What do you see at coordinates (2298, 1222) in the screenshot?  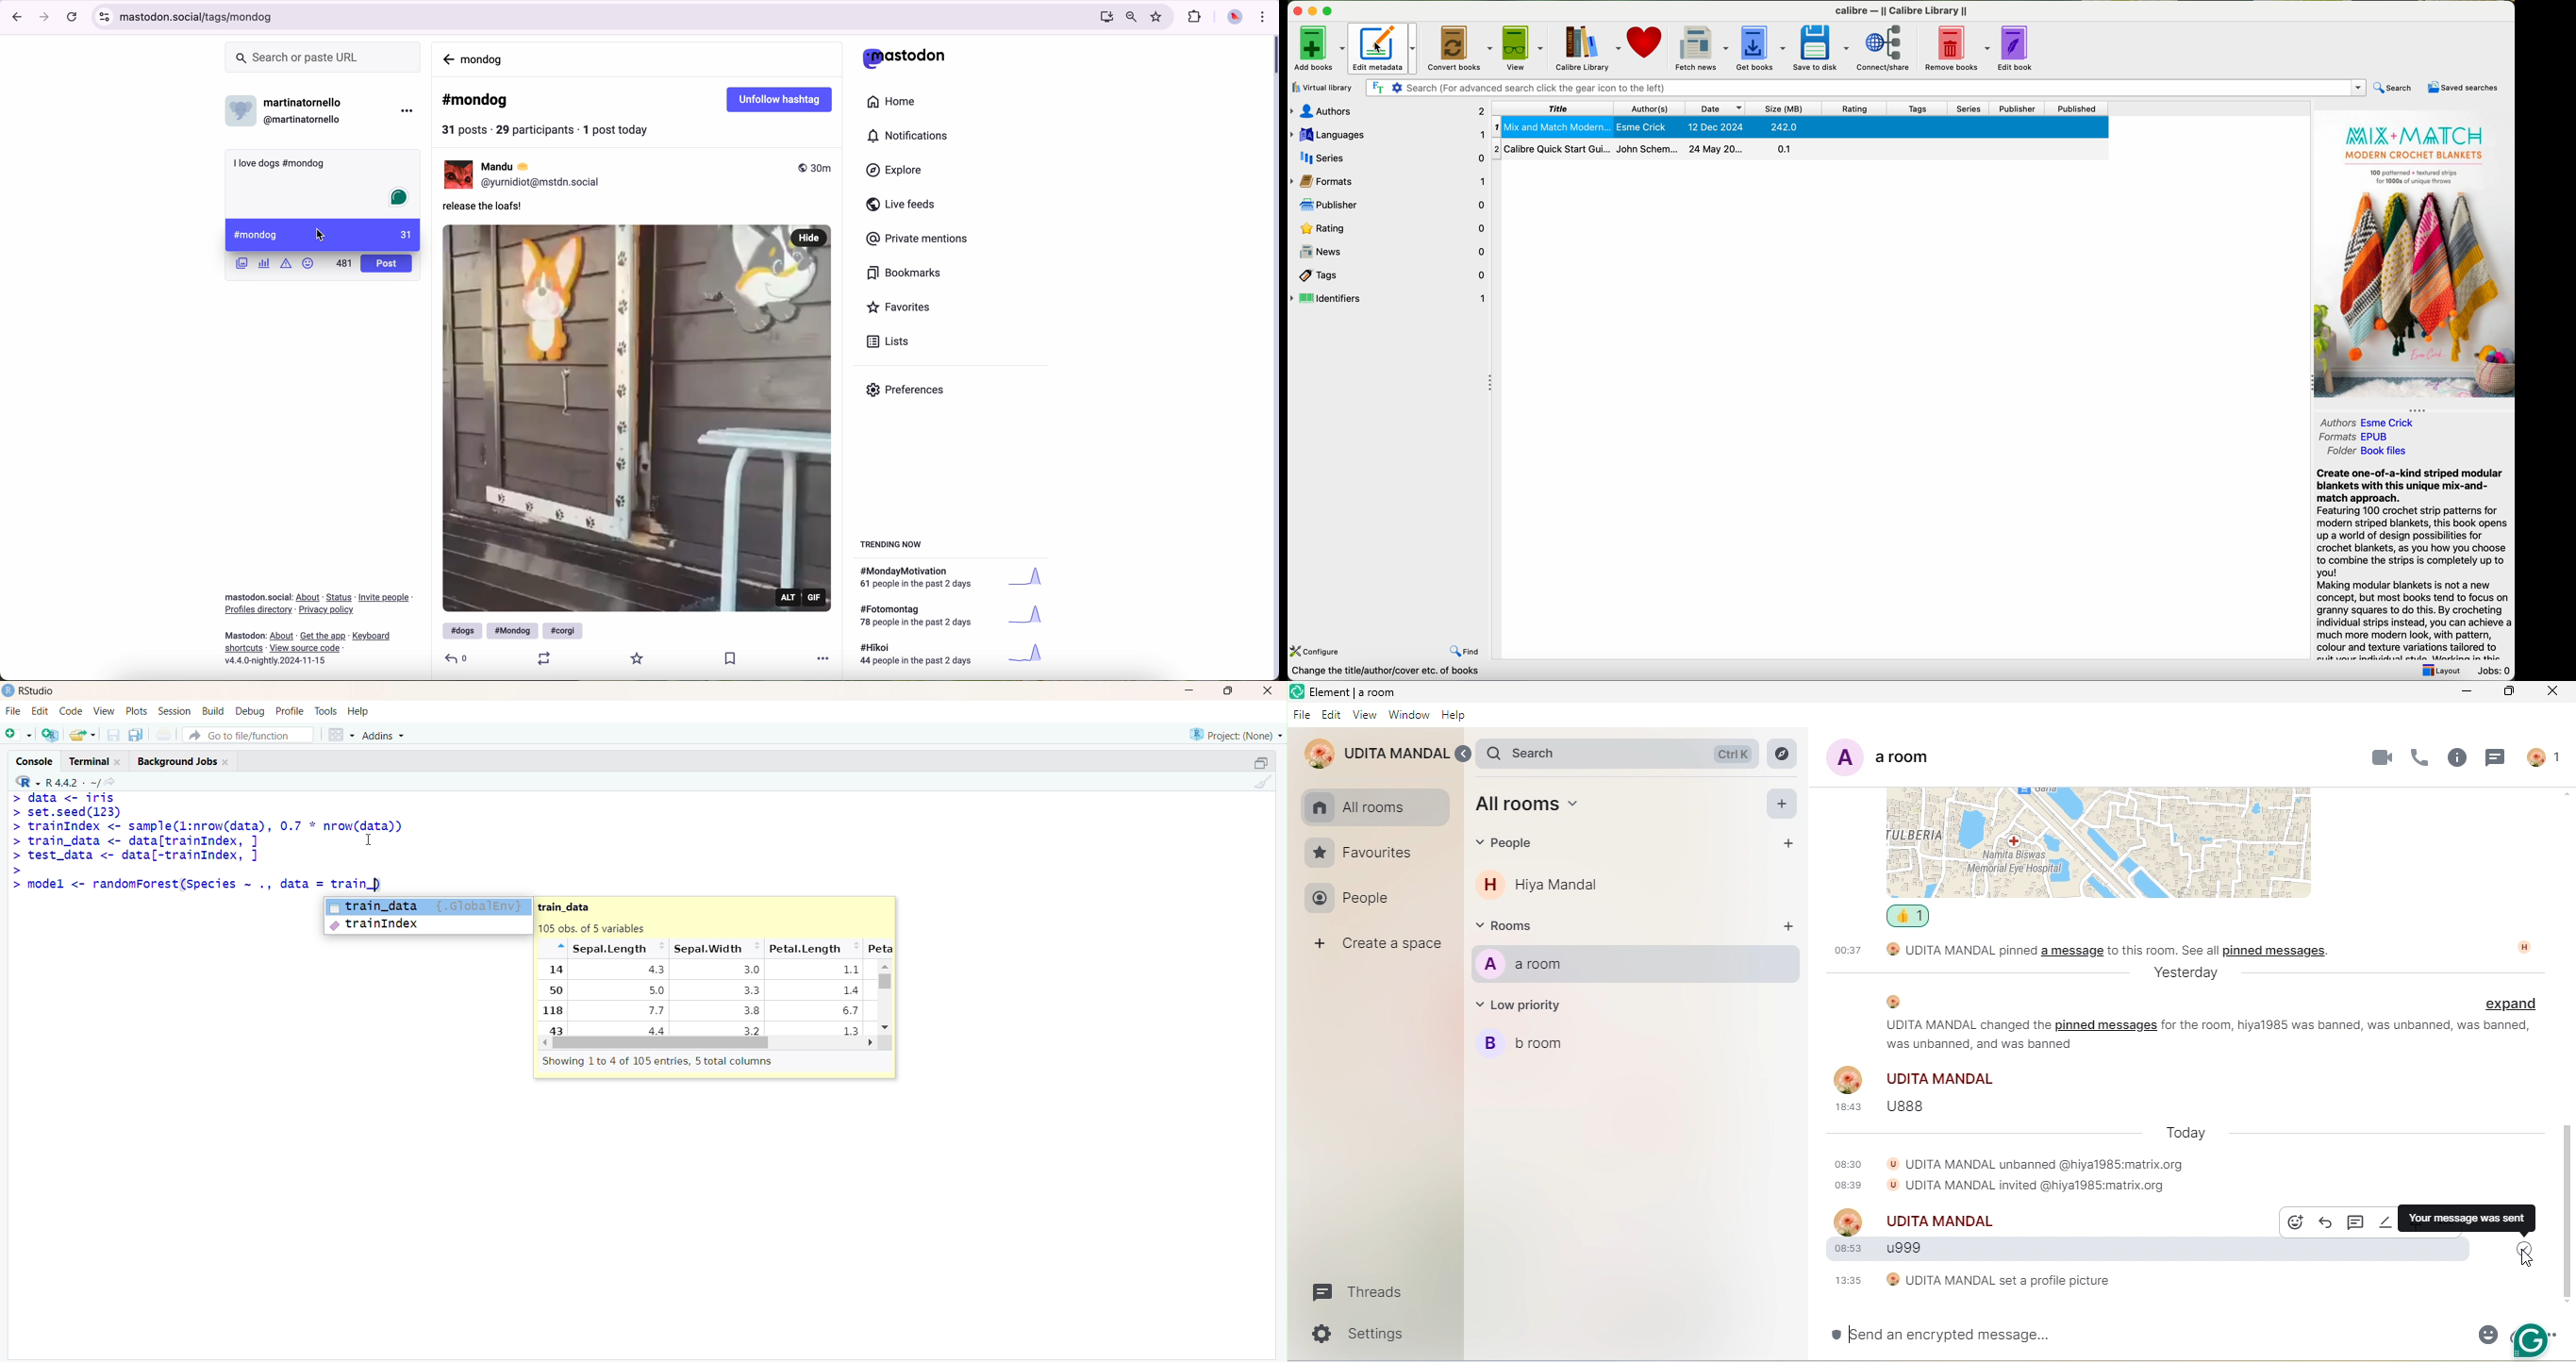 I see `Emoji` at bounding box center [2298, 1222].